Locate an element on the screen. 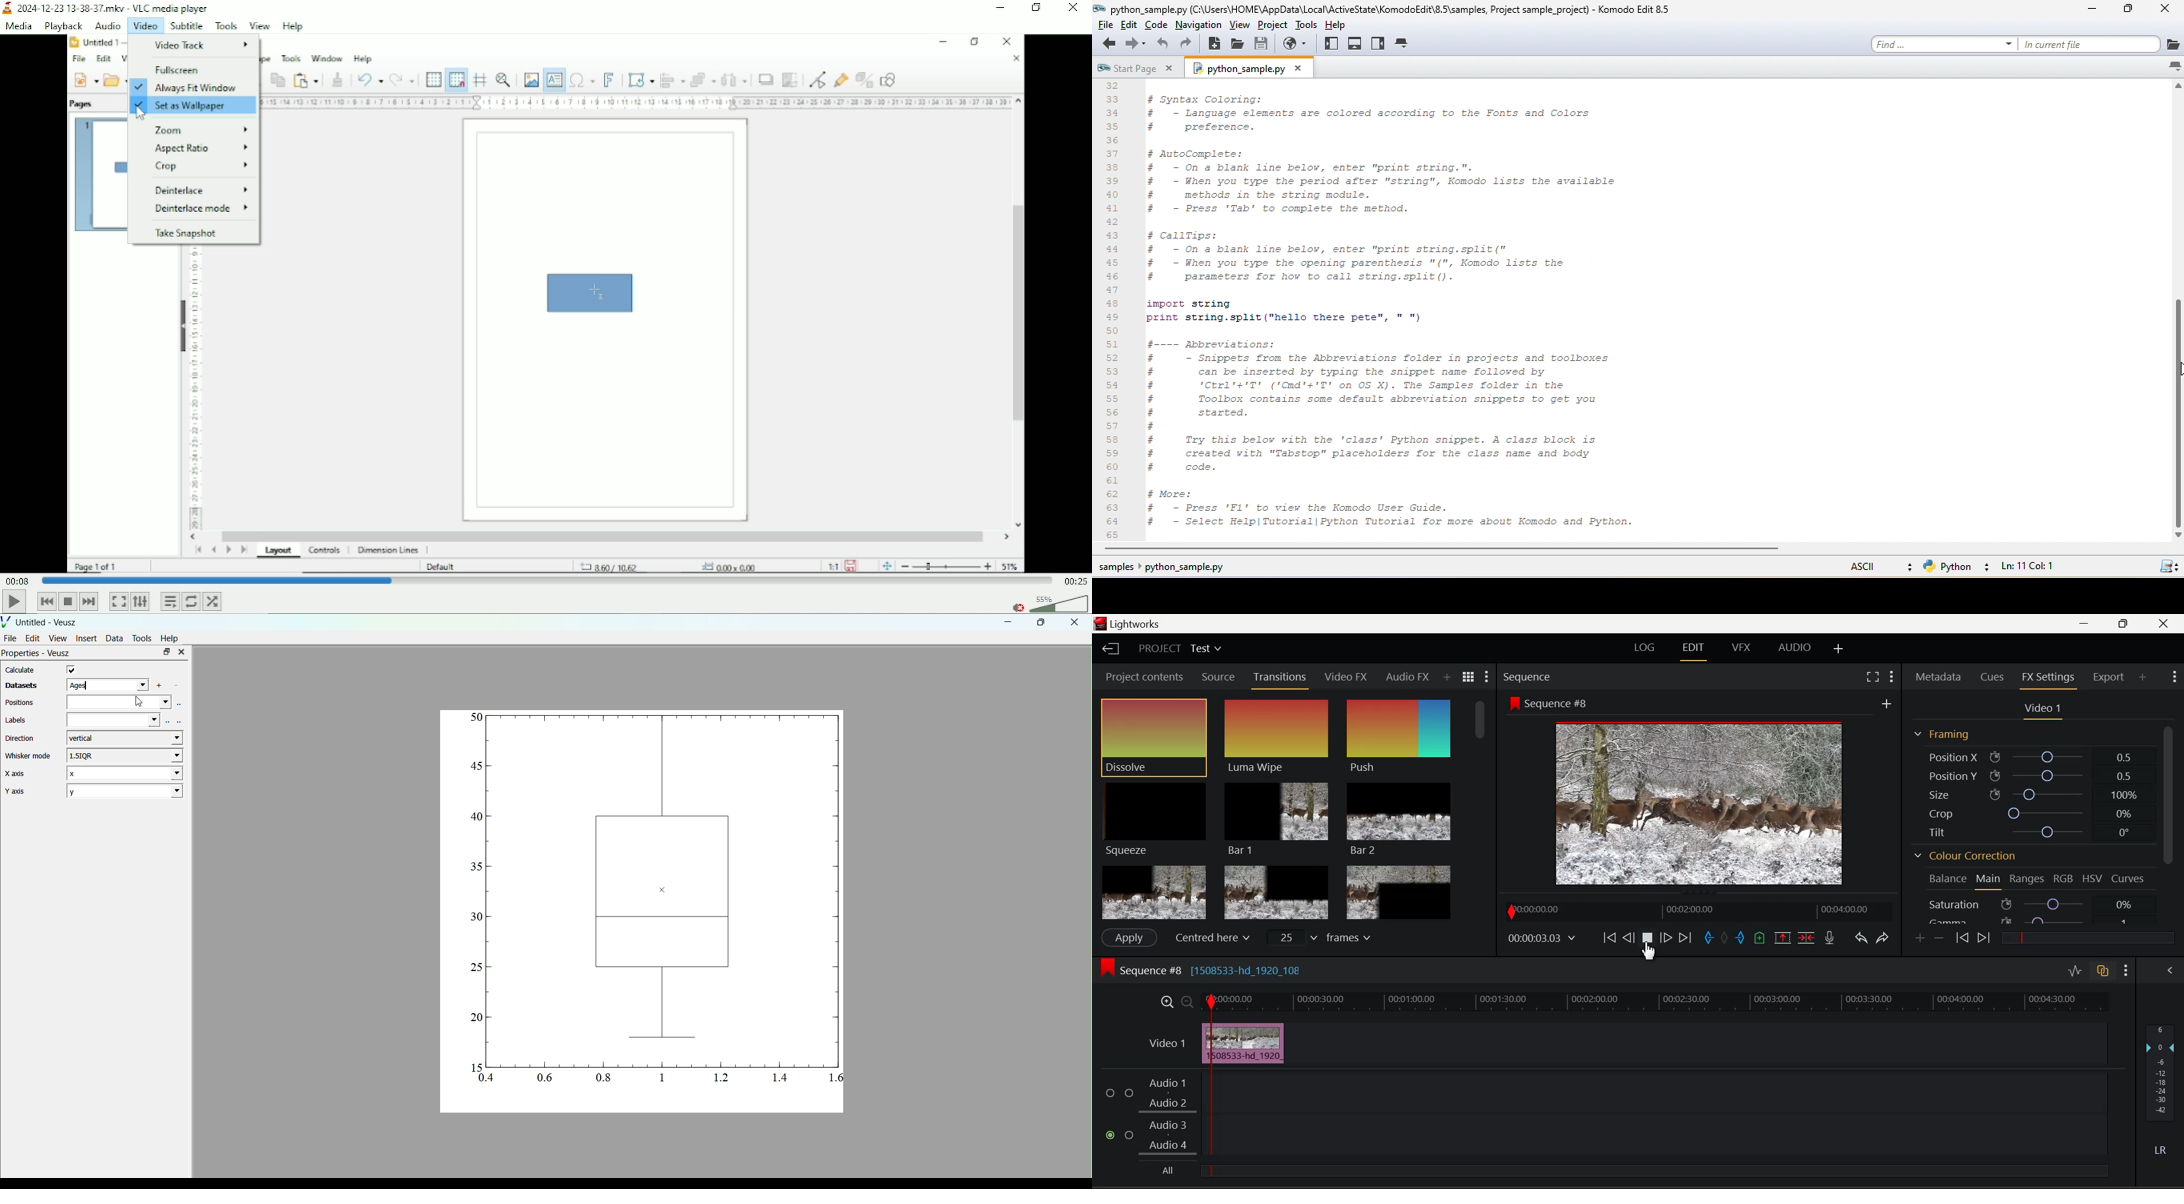  Close is located at coordinates (2165, 624).